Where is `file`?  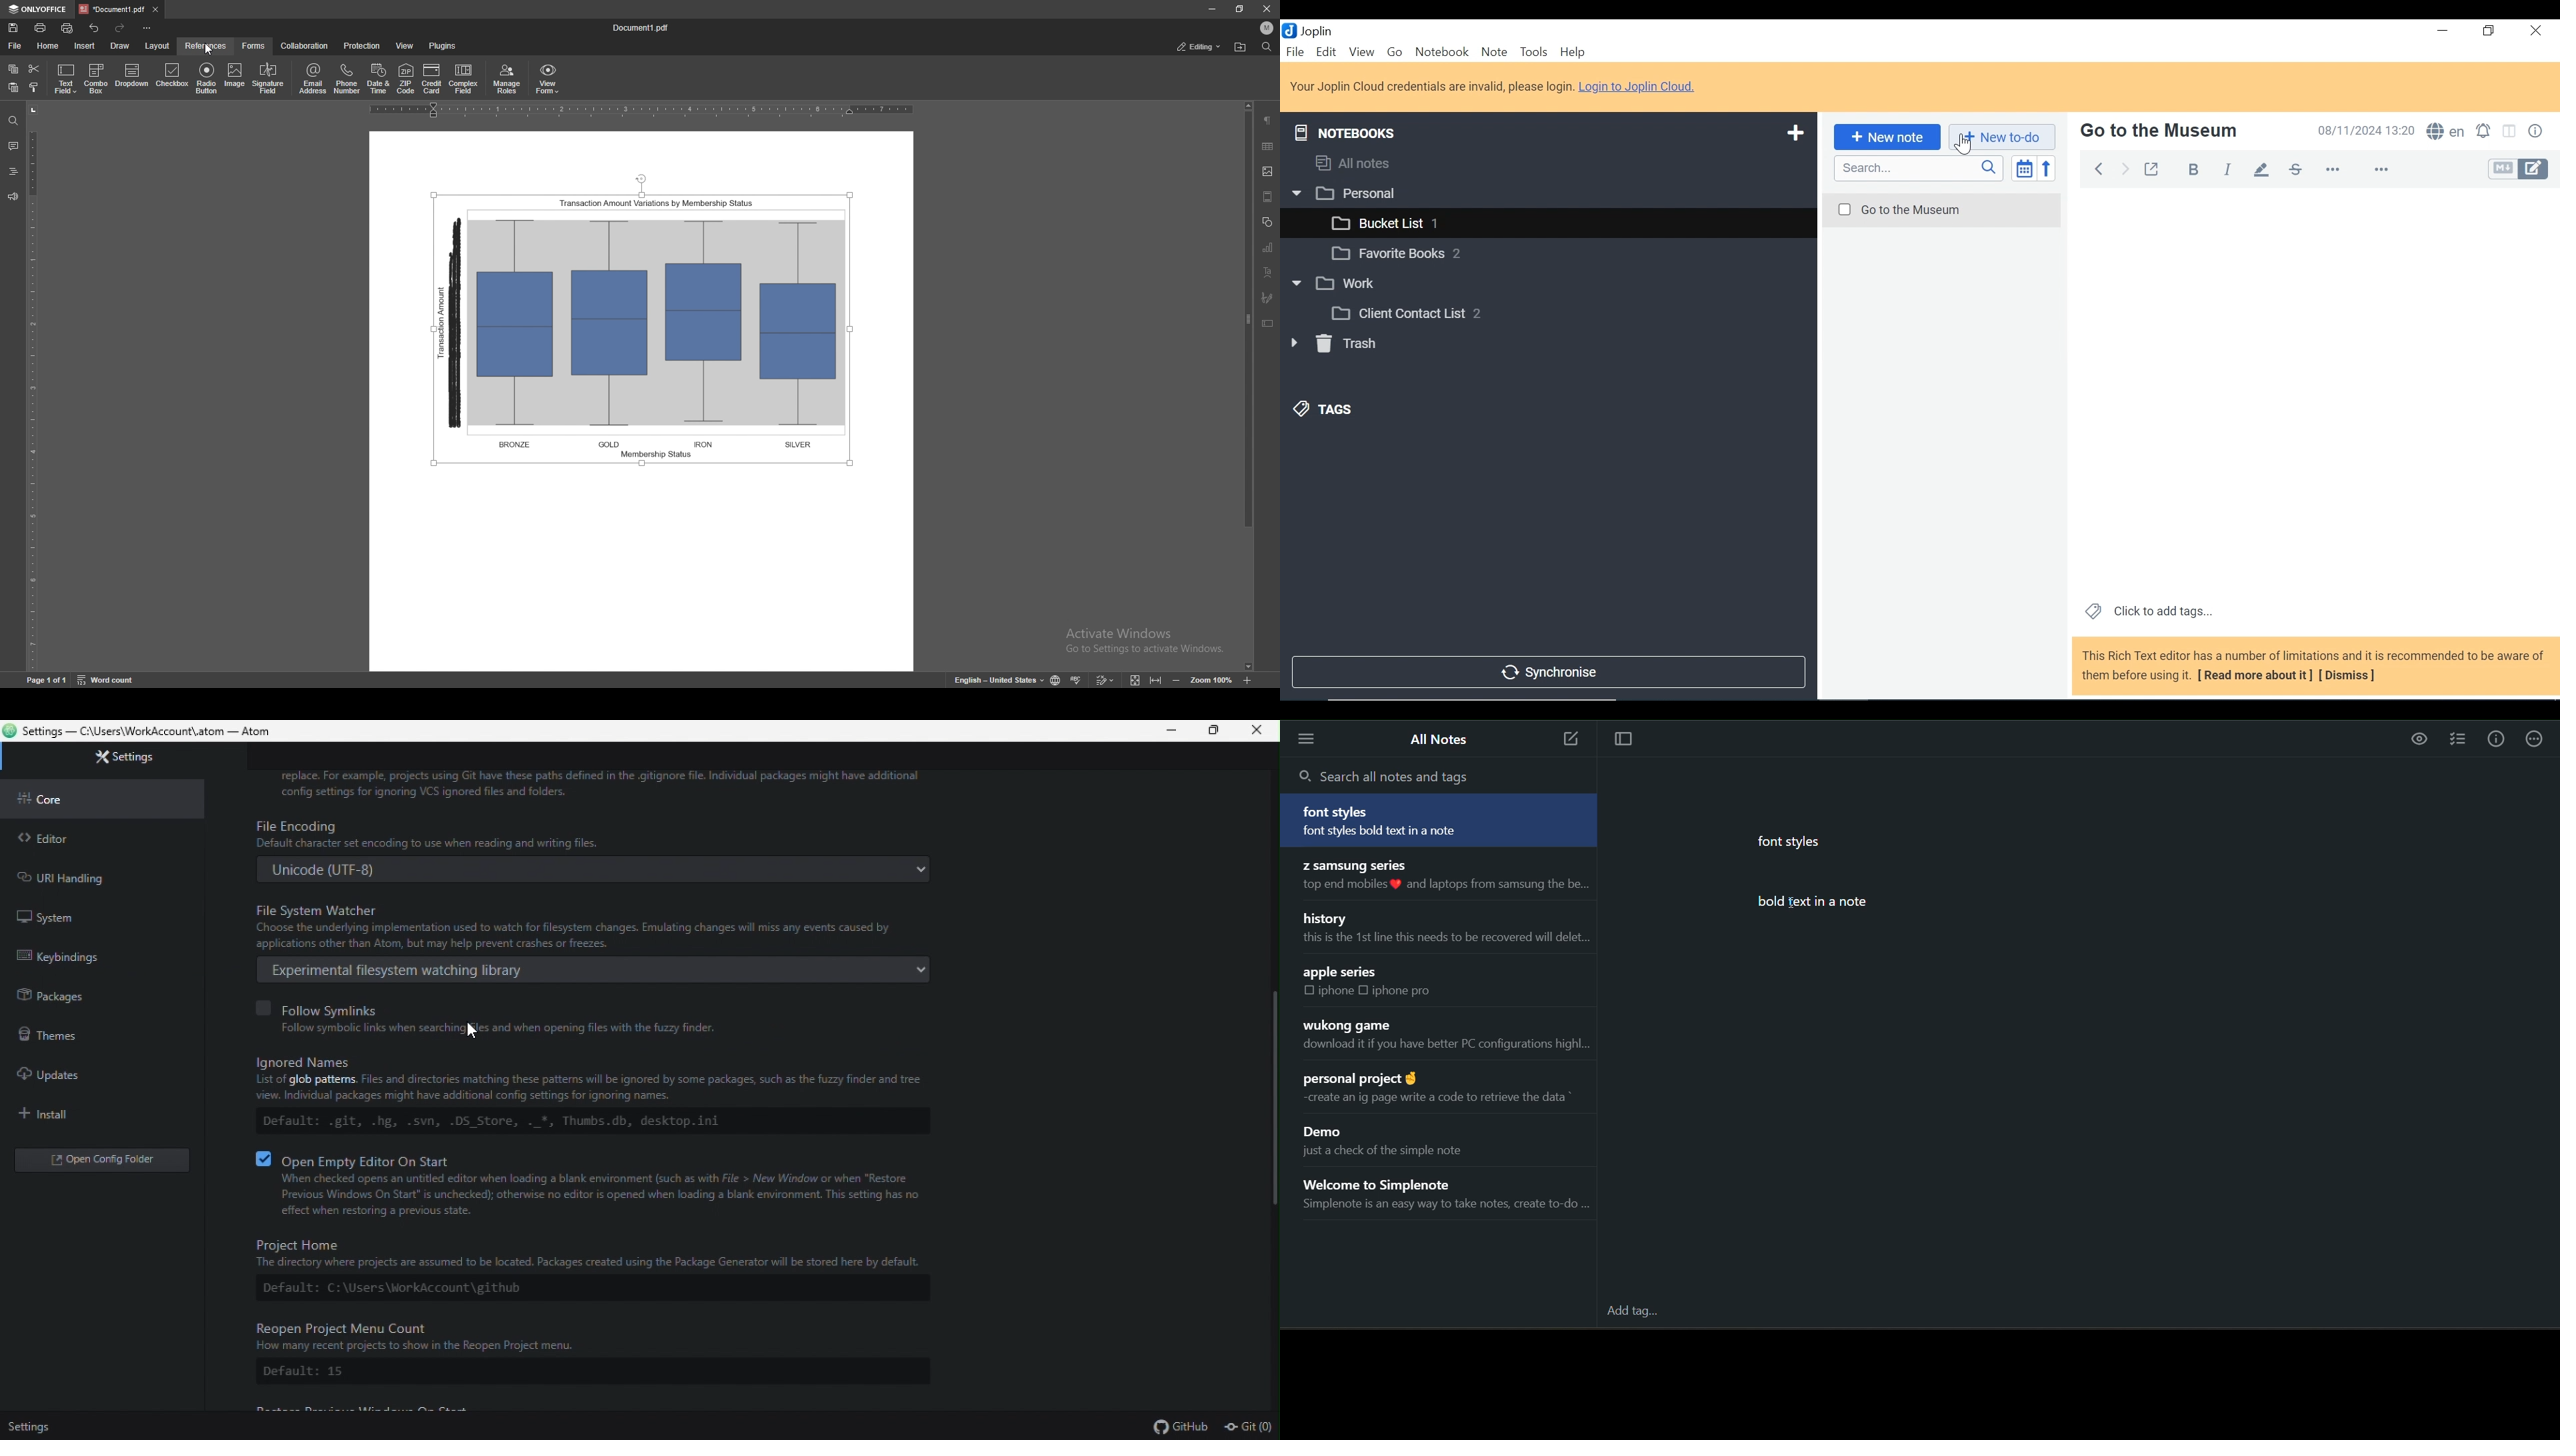
file is located at coordinates (16, 46).